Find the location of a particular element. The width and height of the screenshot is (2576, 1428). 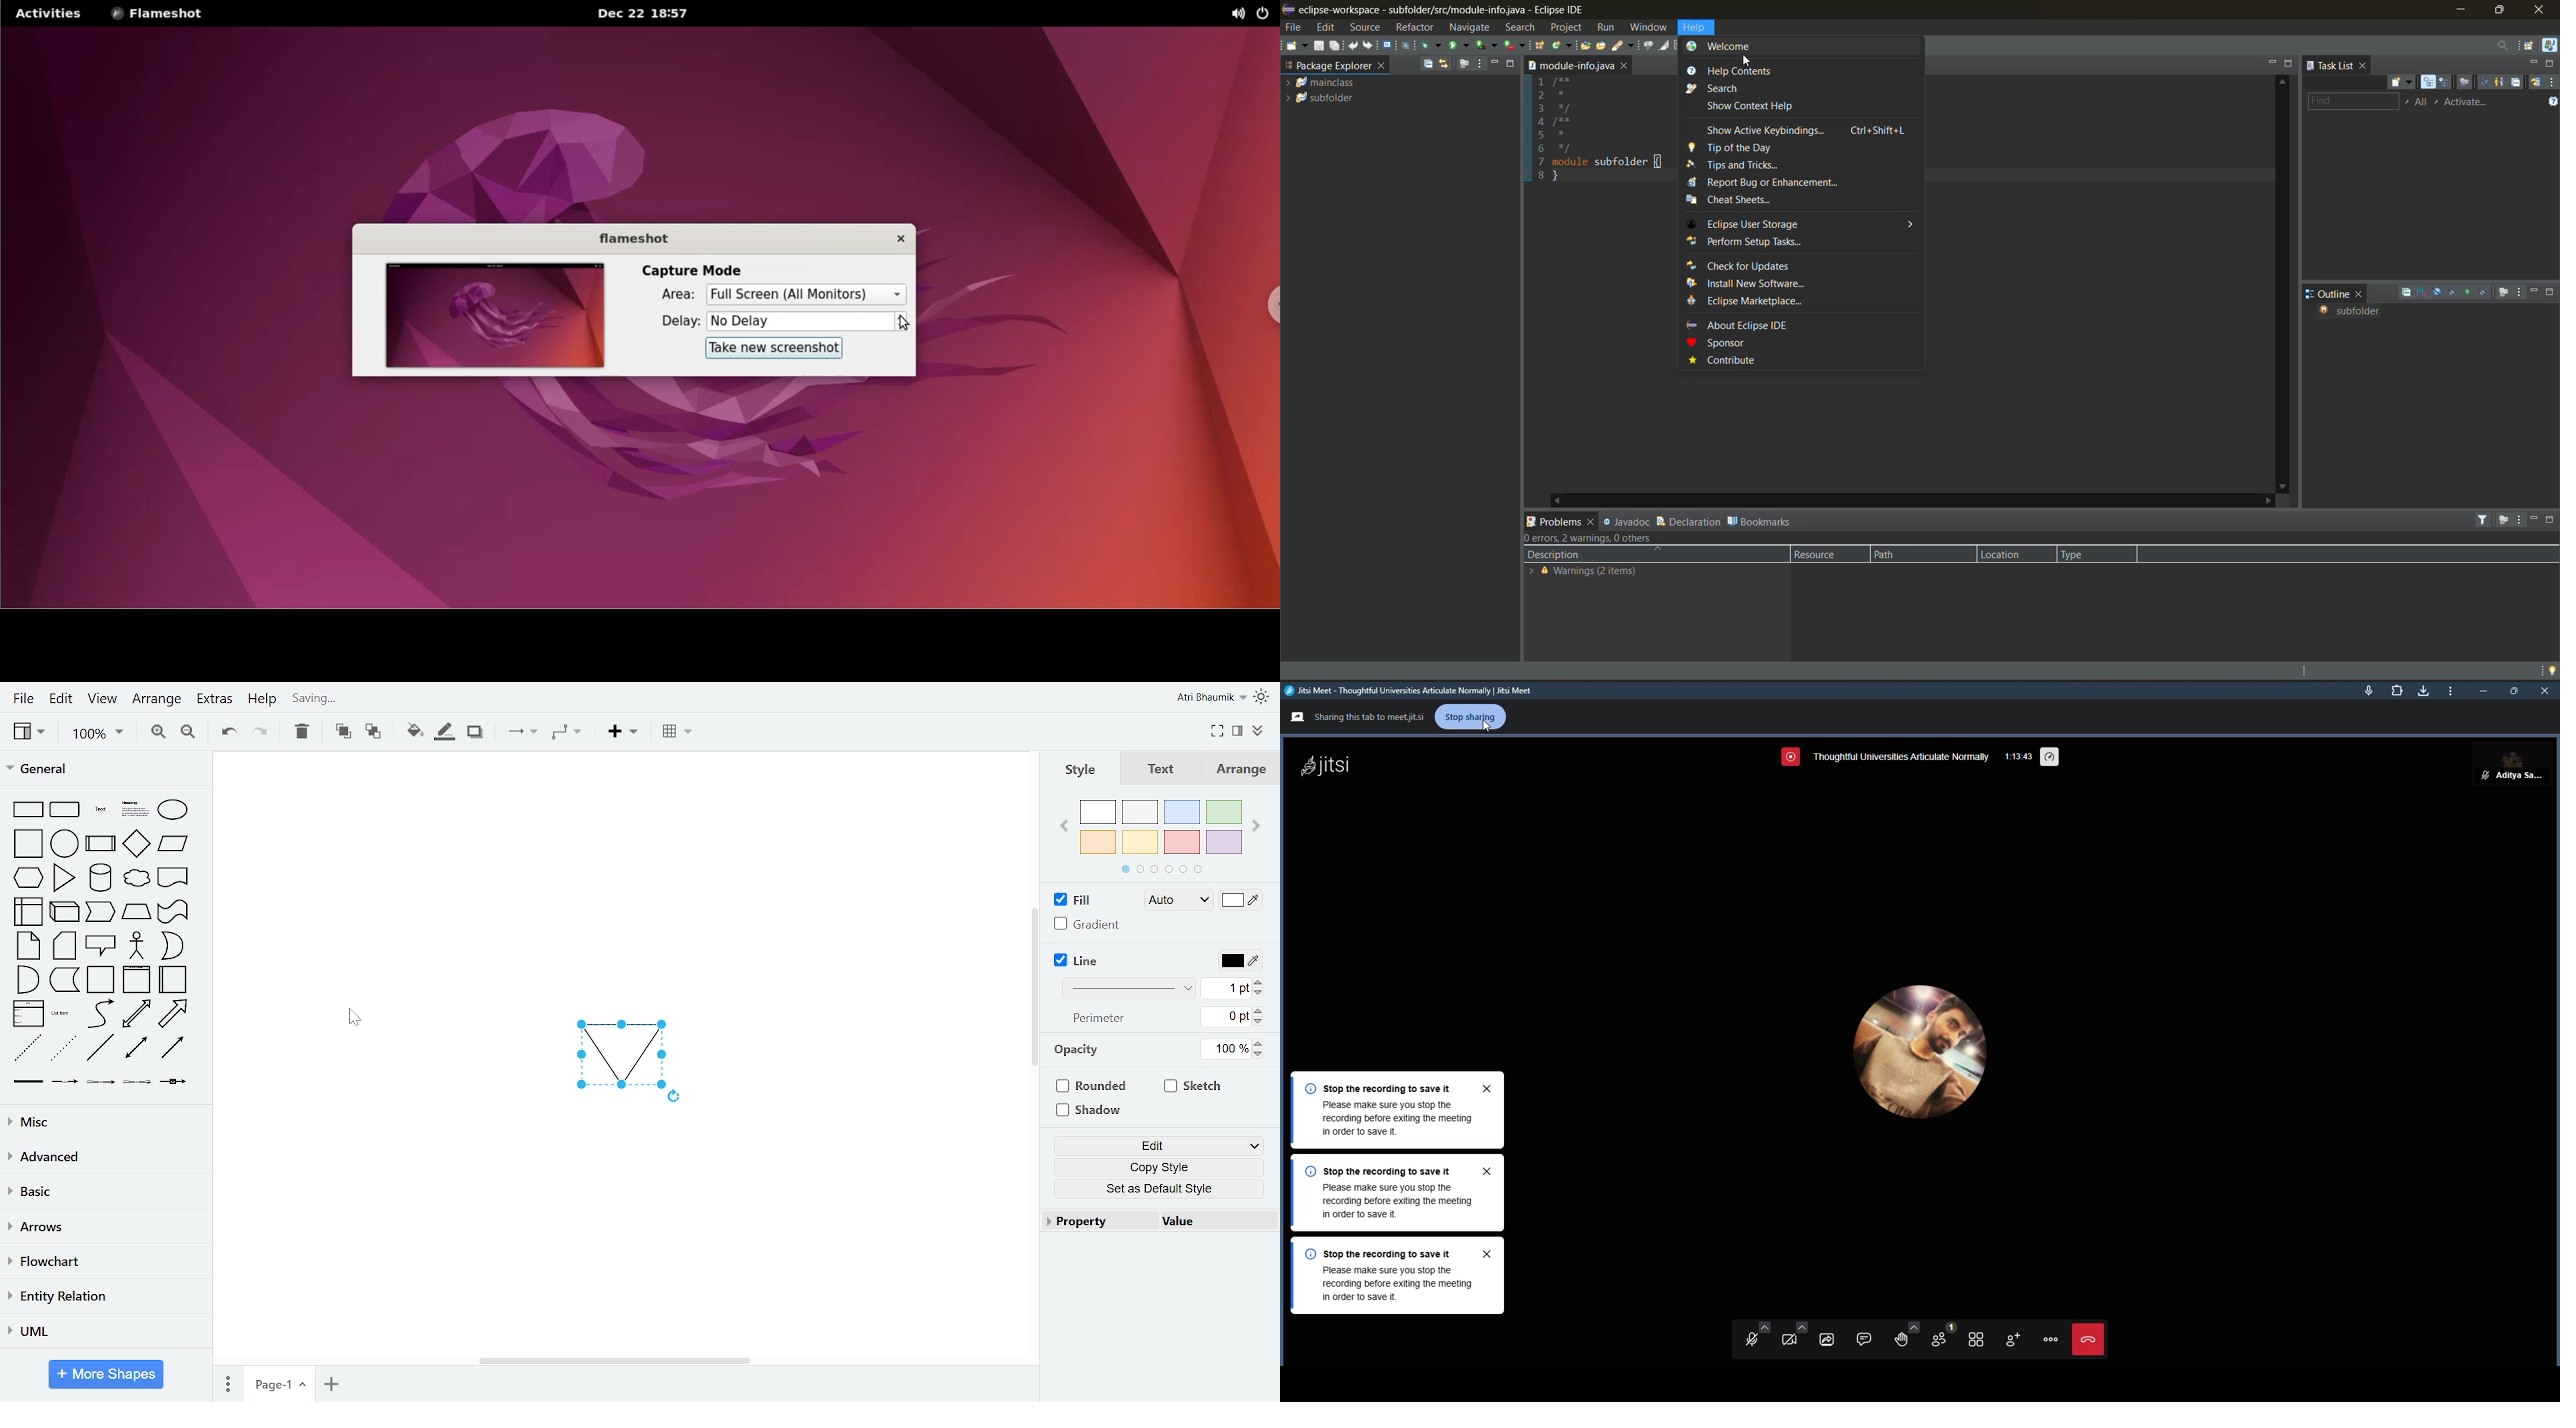

edit is located at coordinates (1162, 1145).